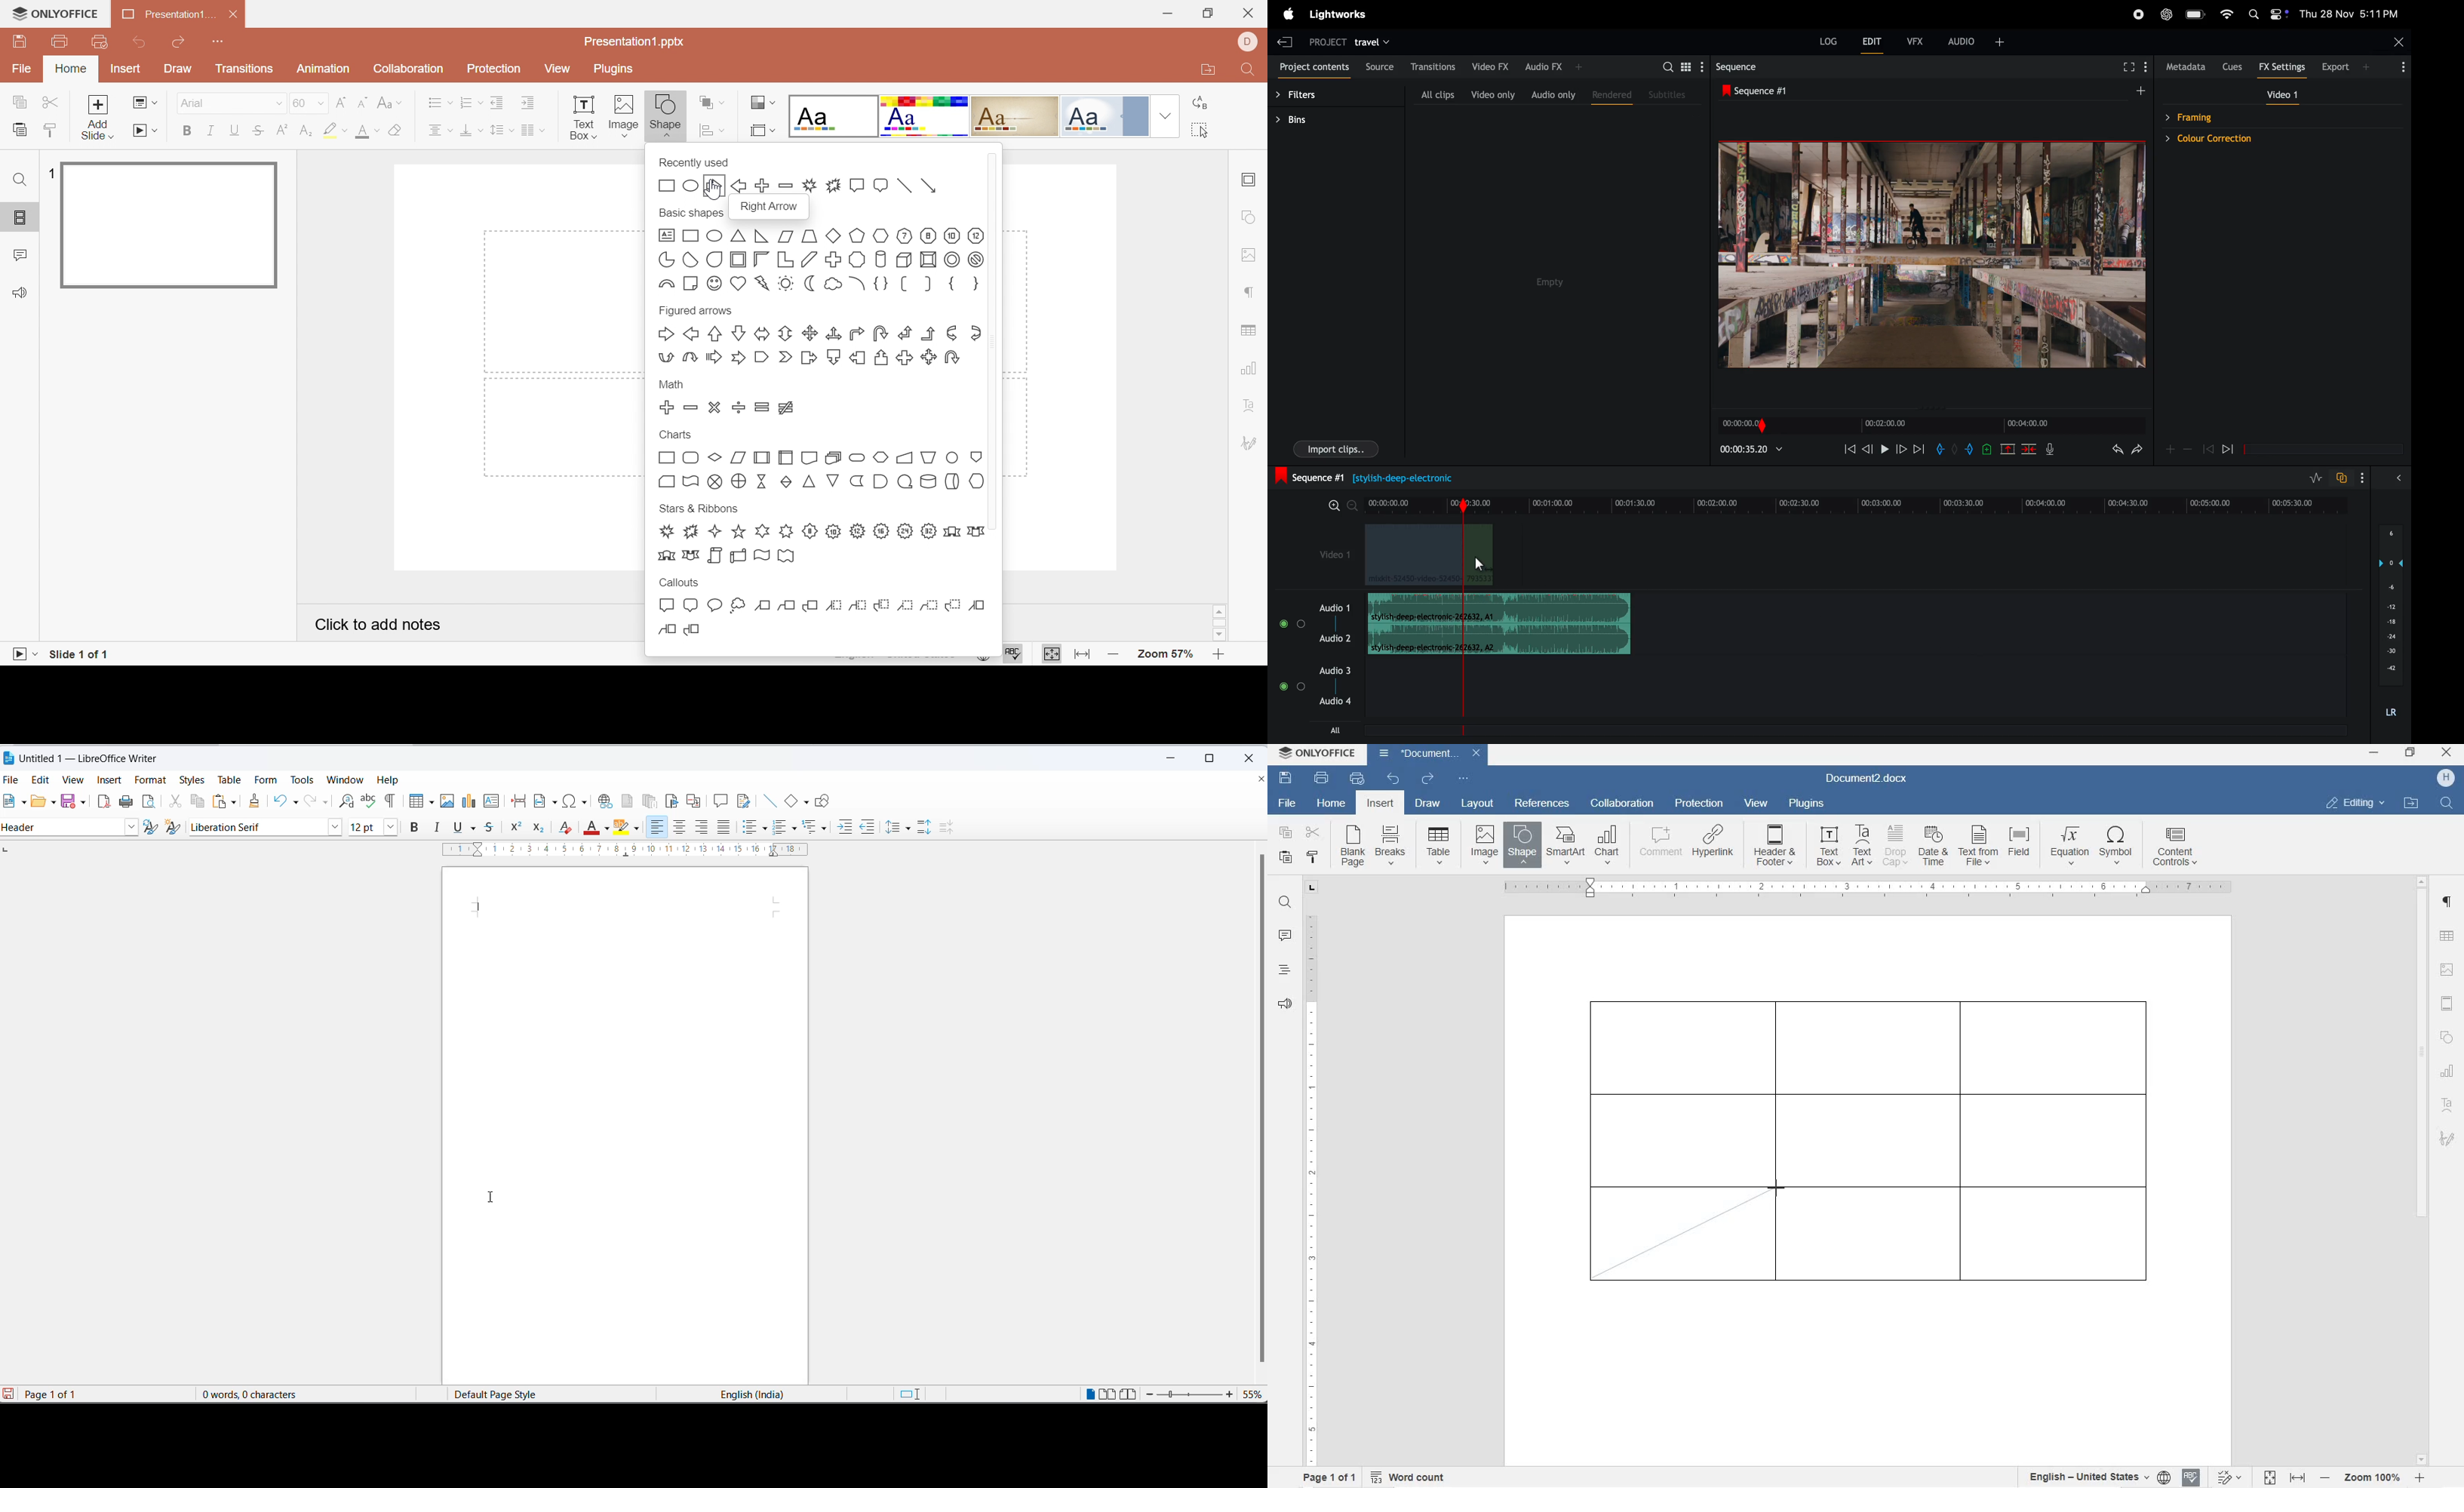 This screenshot has width=2464, height=1512. Describe the element at coordinates (74, 780) in the screenshot. I see `view` at that location.